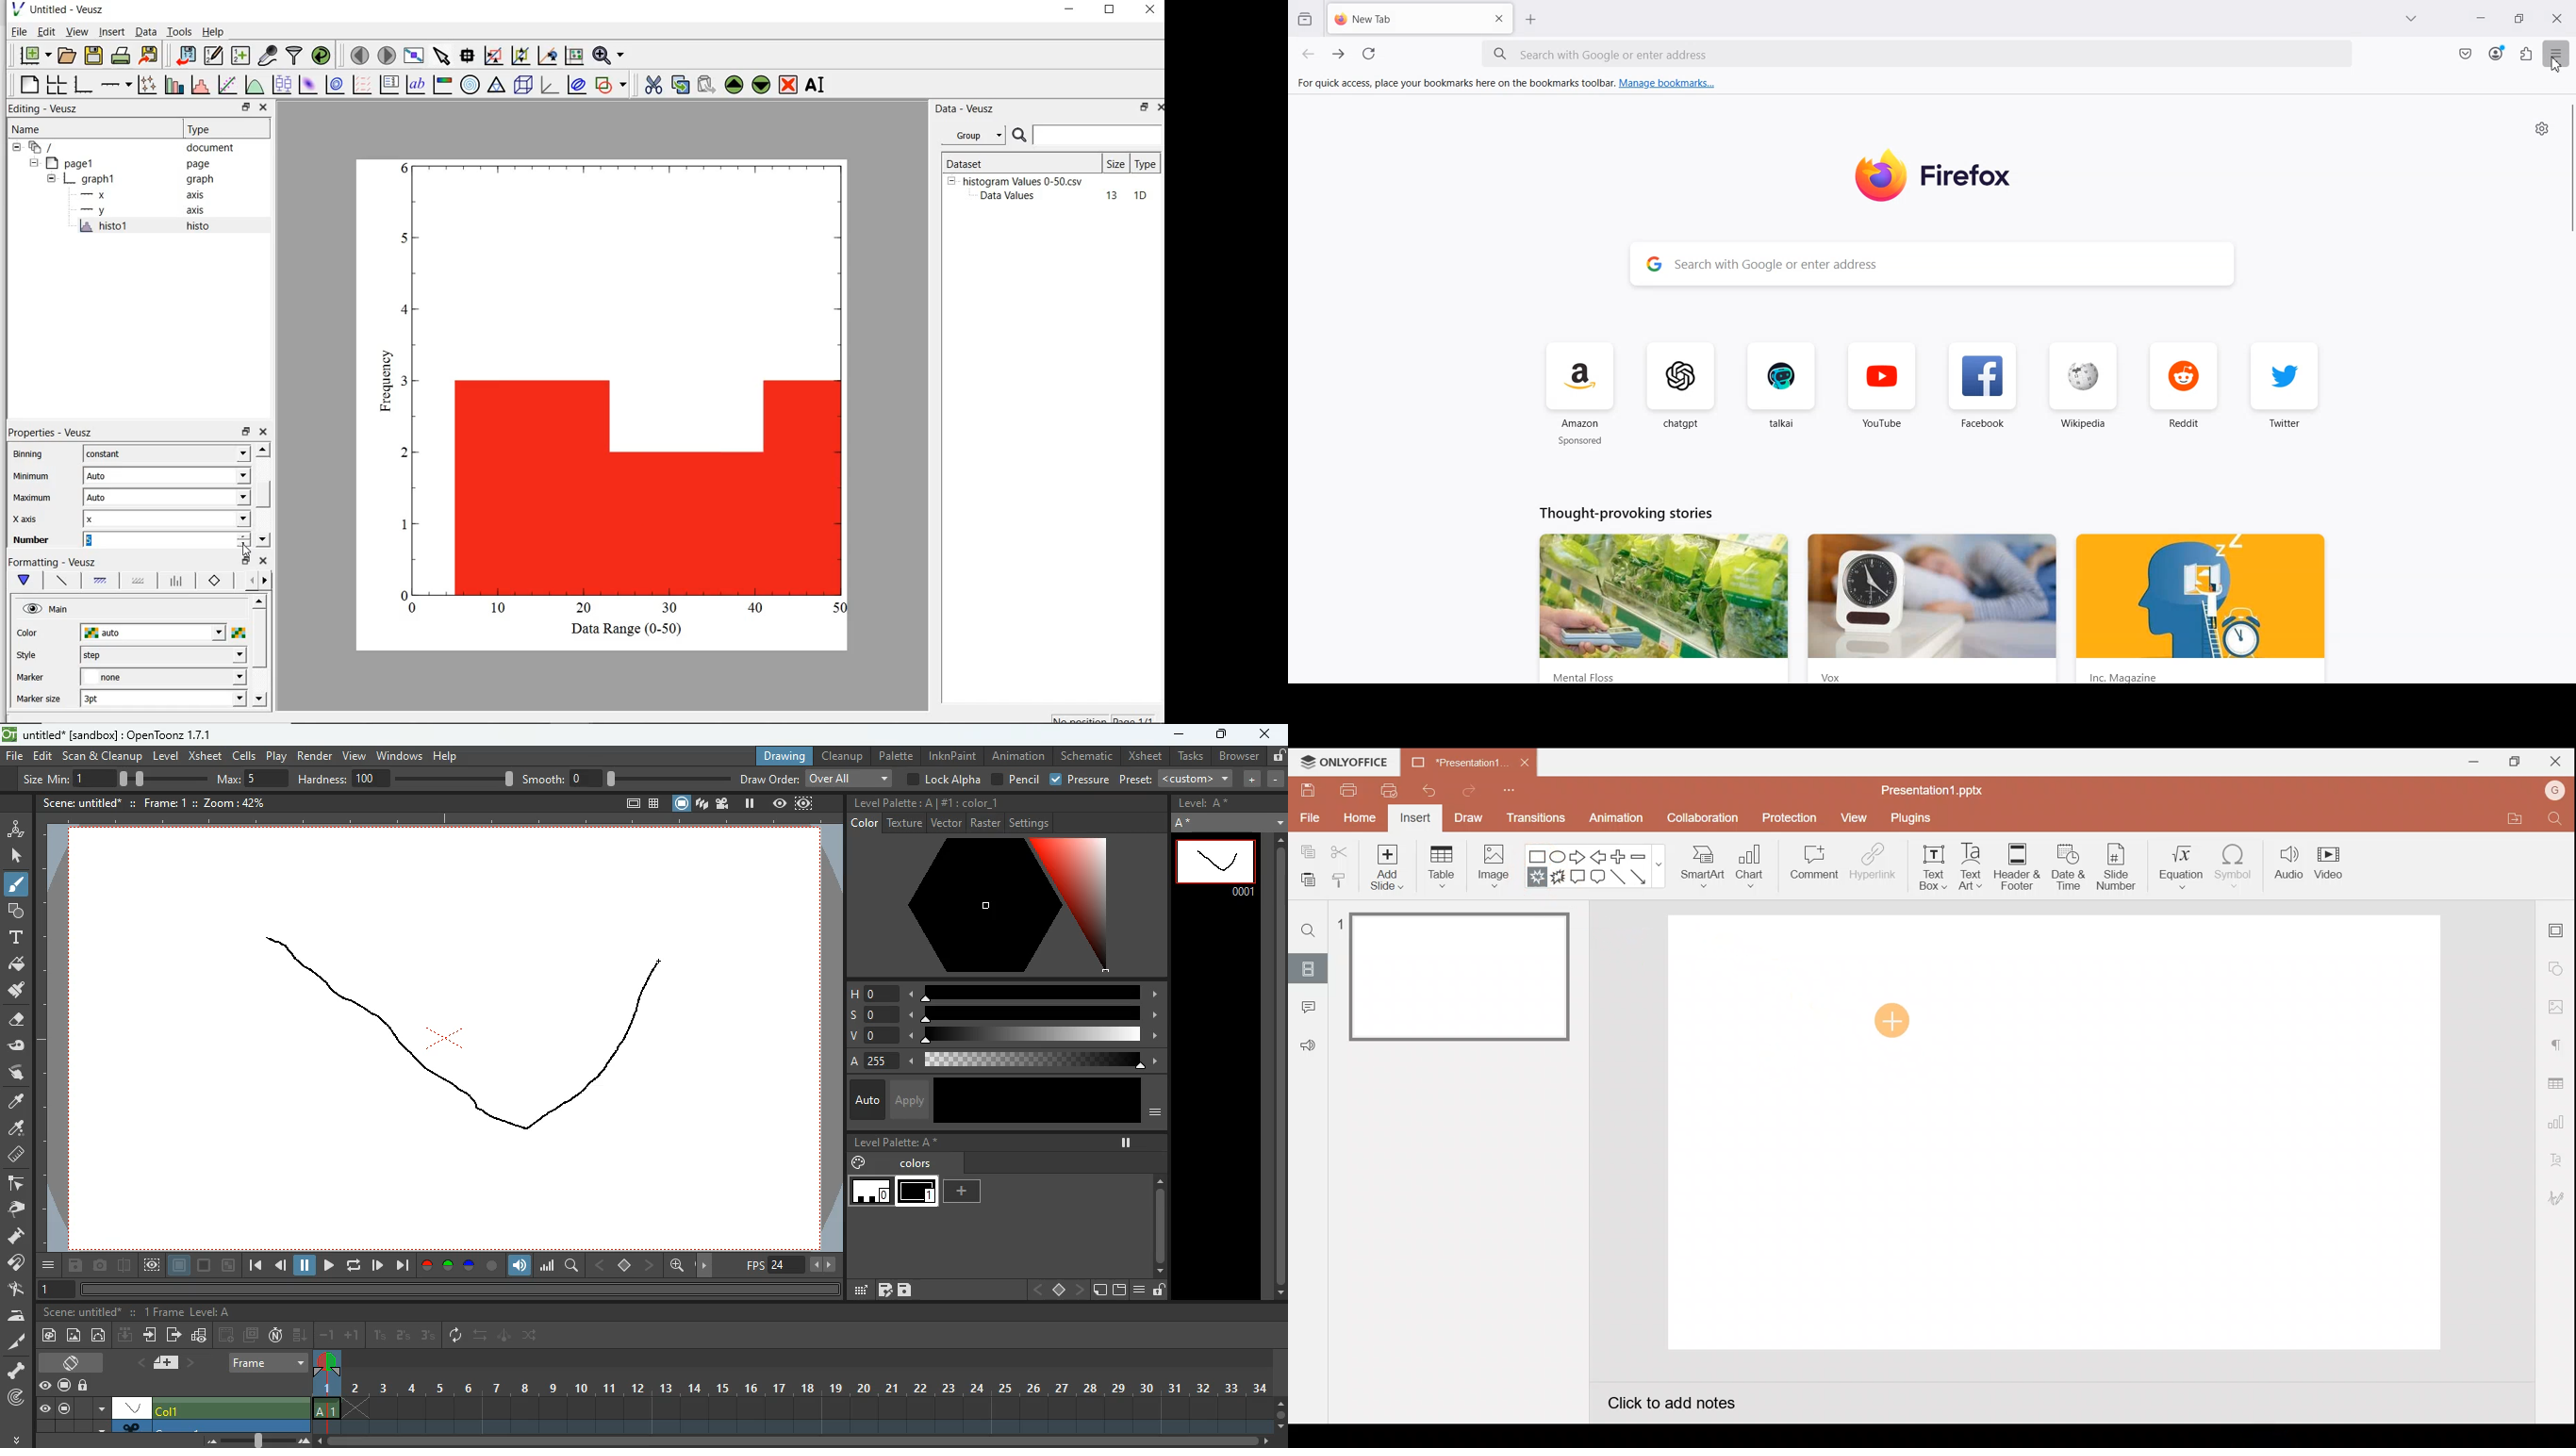 Image resolution: width=2576 pixels, height=1456 pixels. What do you see at coordinates (706, 86) in the screenshot?
I see `paste the selected widget` at bounding box center [706, 86].